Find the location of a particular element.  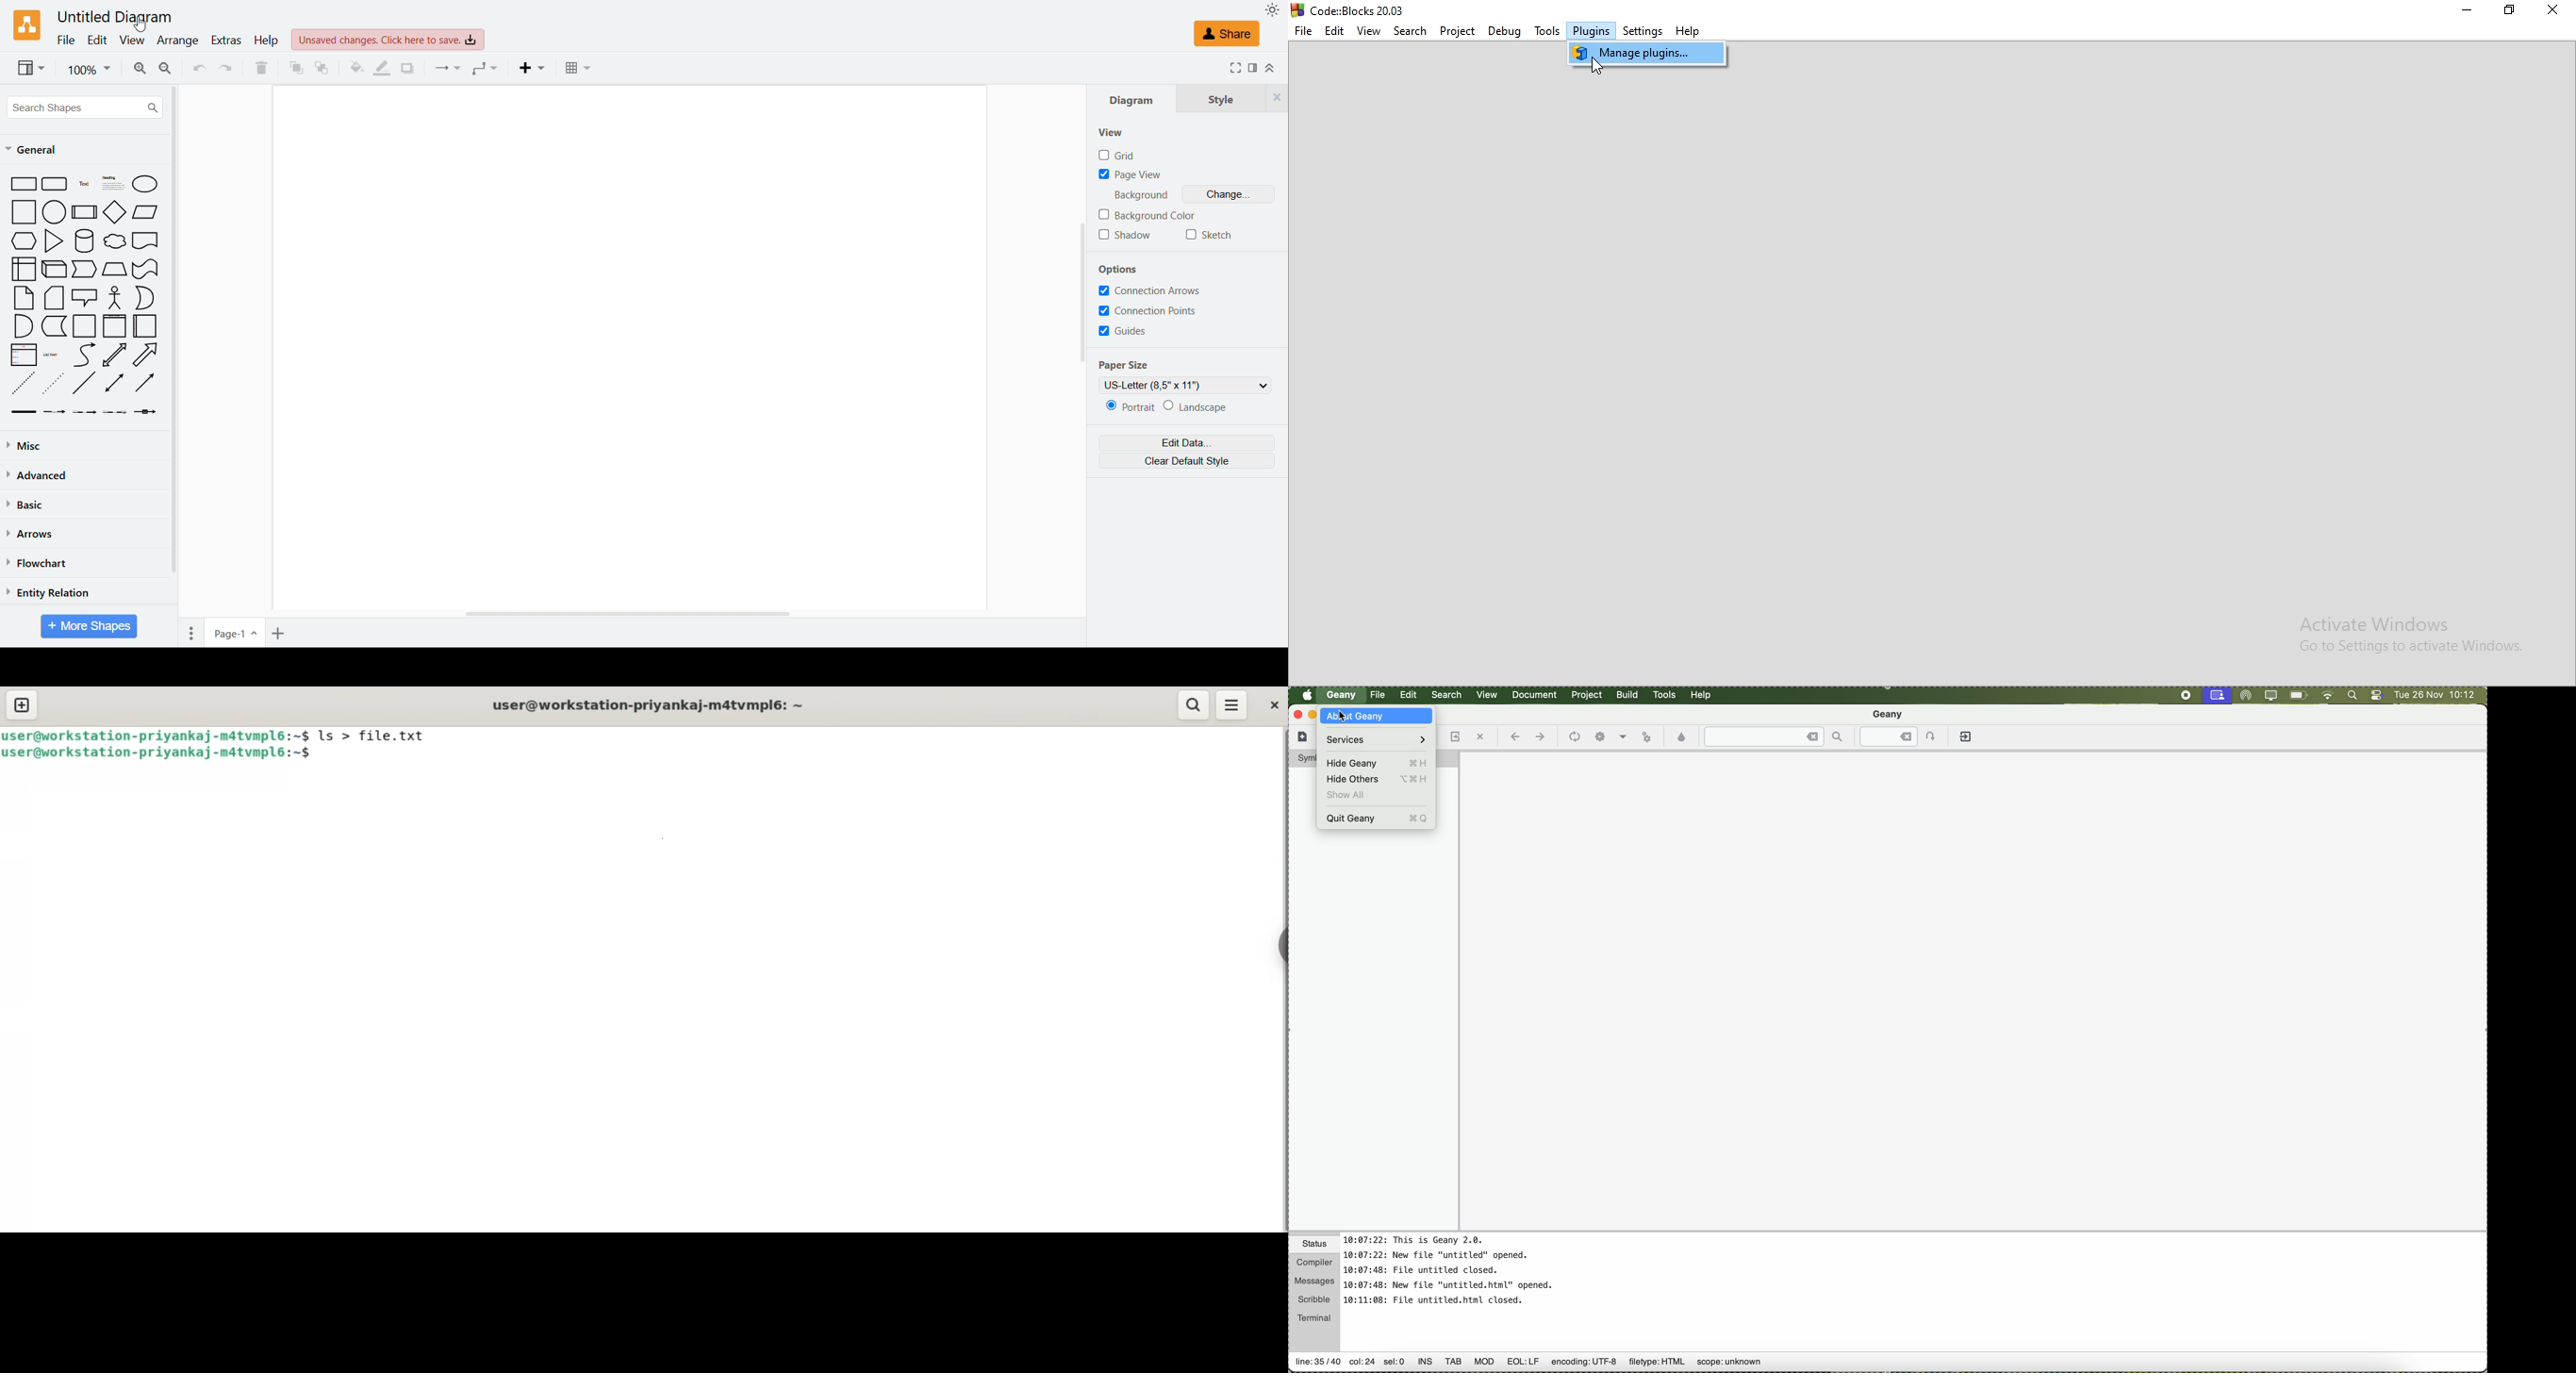

Clear default style  is located at coordinates (1186, 461).